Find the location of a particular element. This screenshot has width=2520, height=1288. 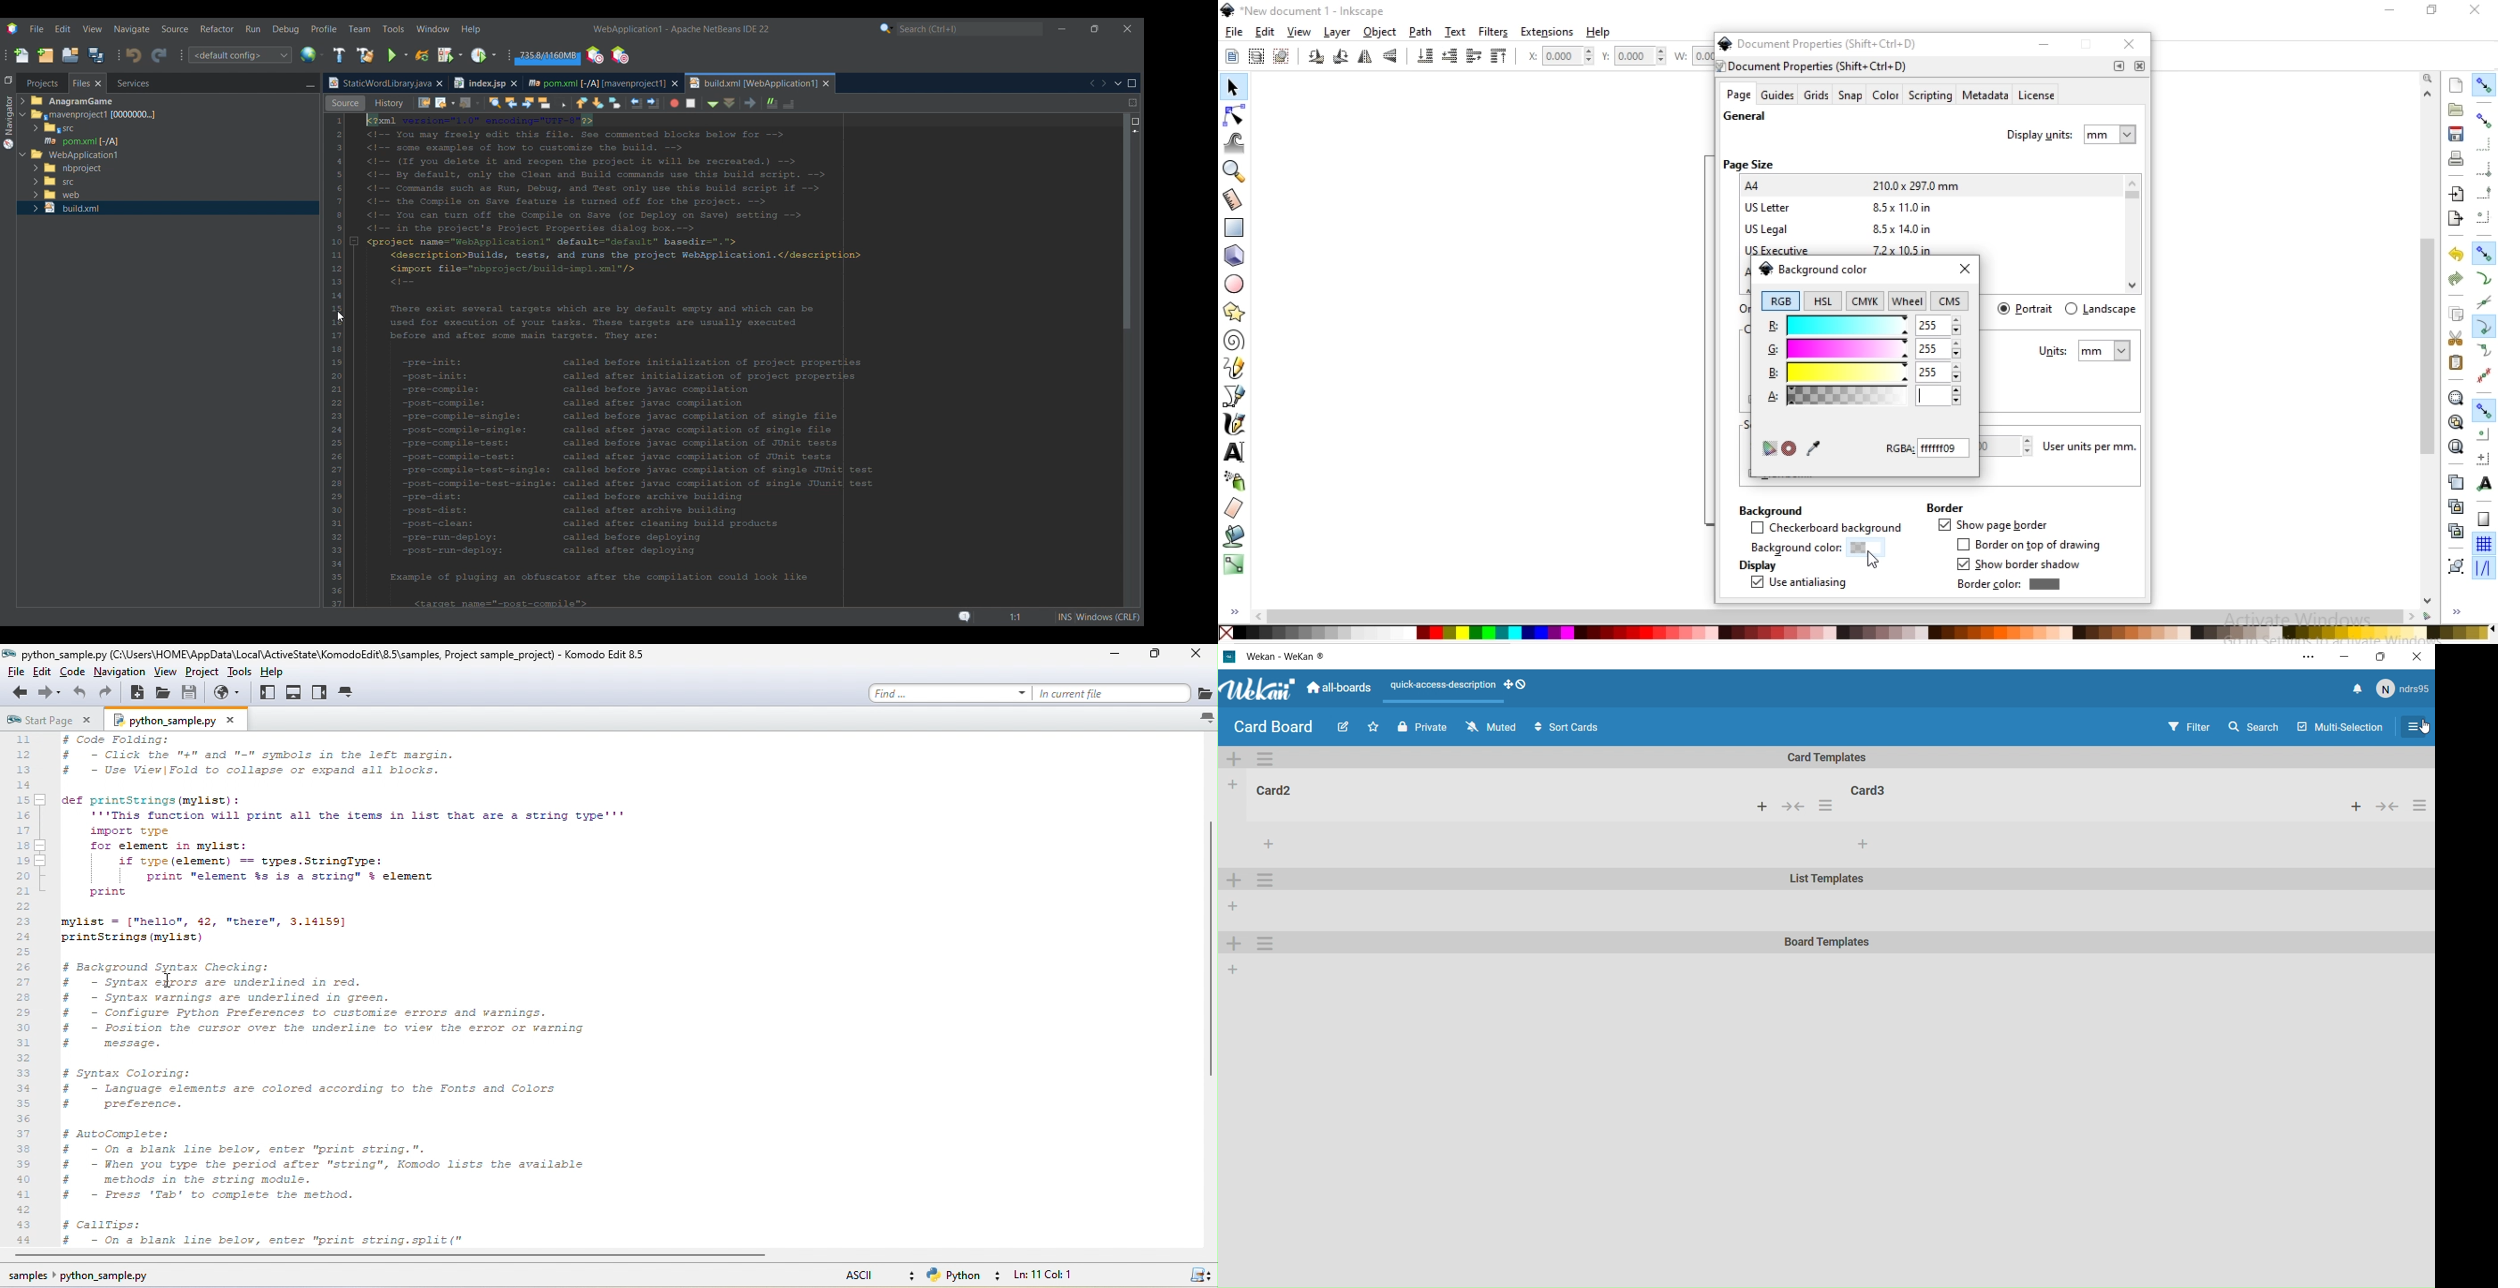

Actions is located at coordinates (2387, 807).